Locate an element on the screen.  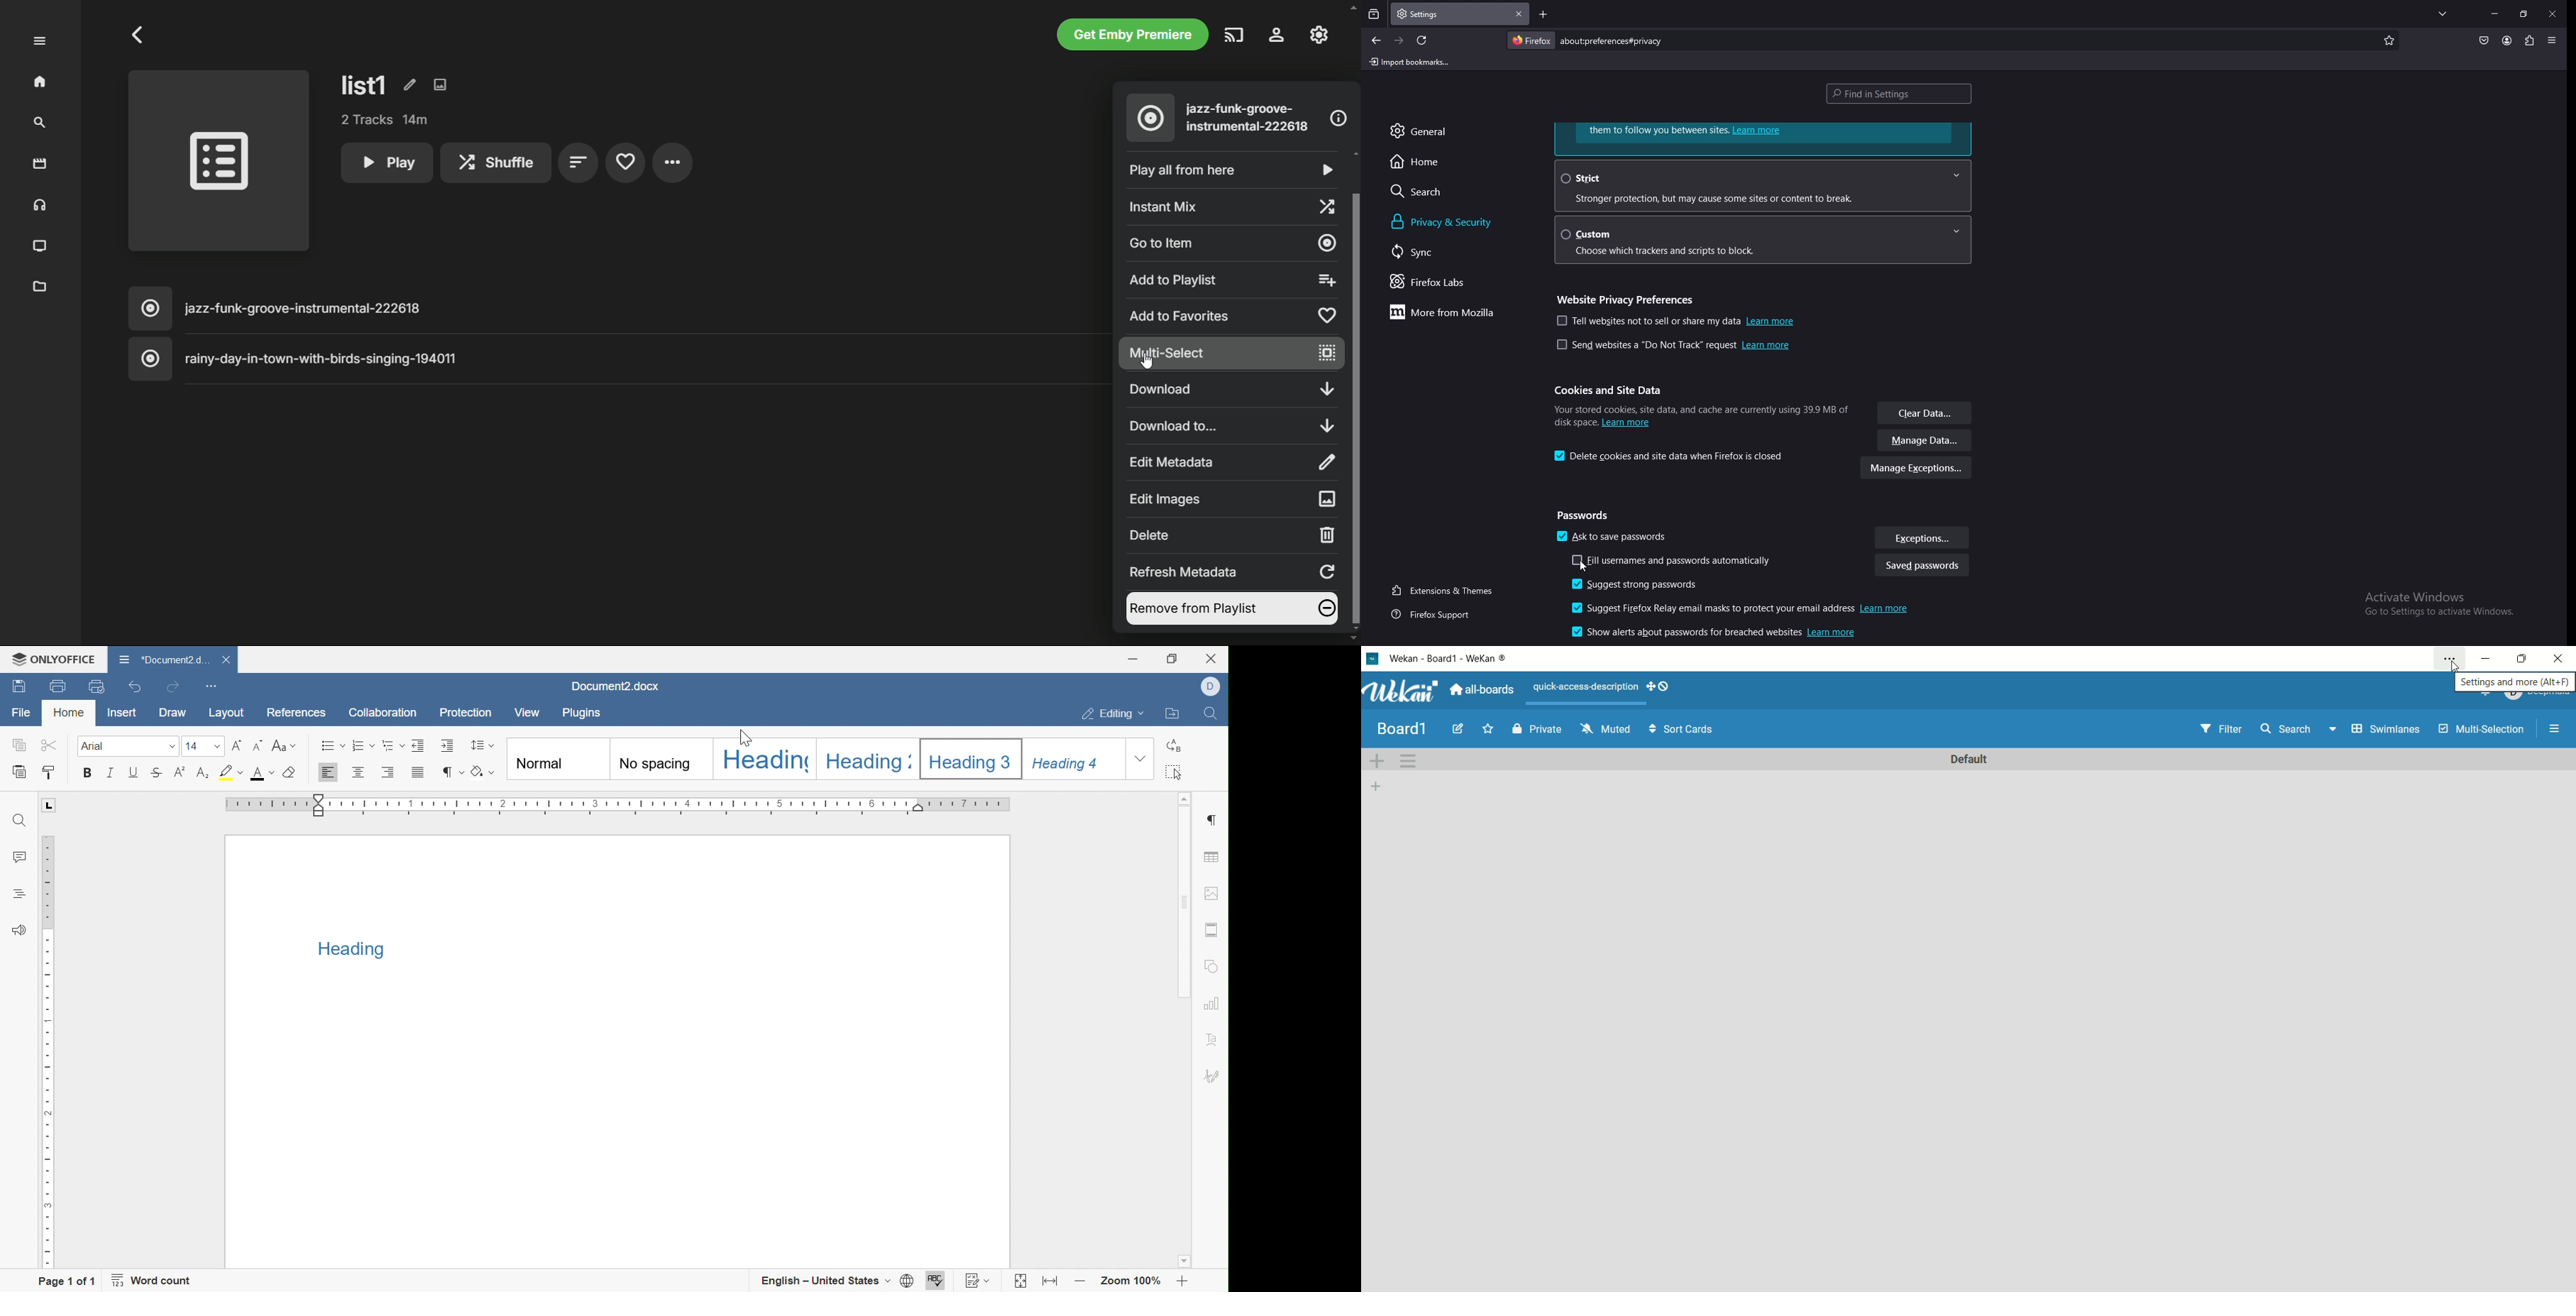
Clear is located at coordinates (287, 774).